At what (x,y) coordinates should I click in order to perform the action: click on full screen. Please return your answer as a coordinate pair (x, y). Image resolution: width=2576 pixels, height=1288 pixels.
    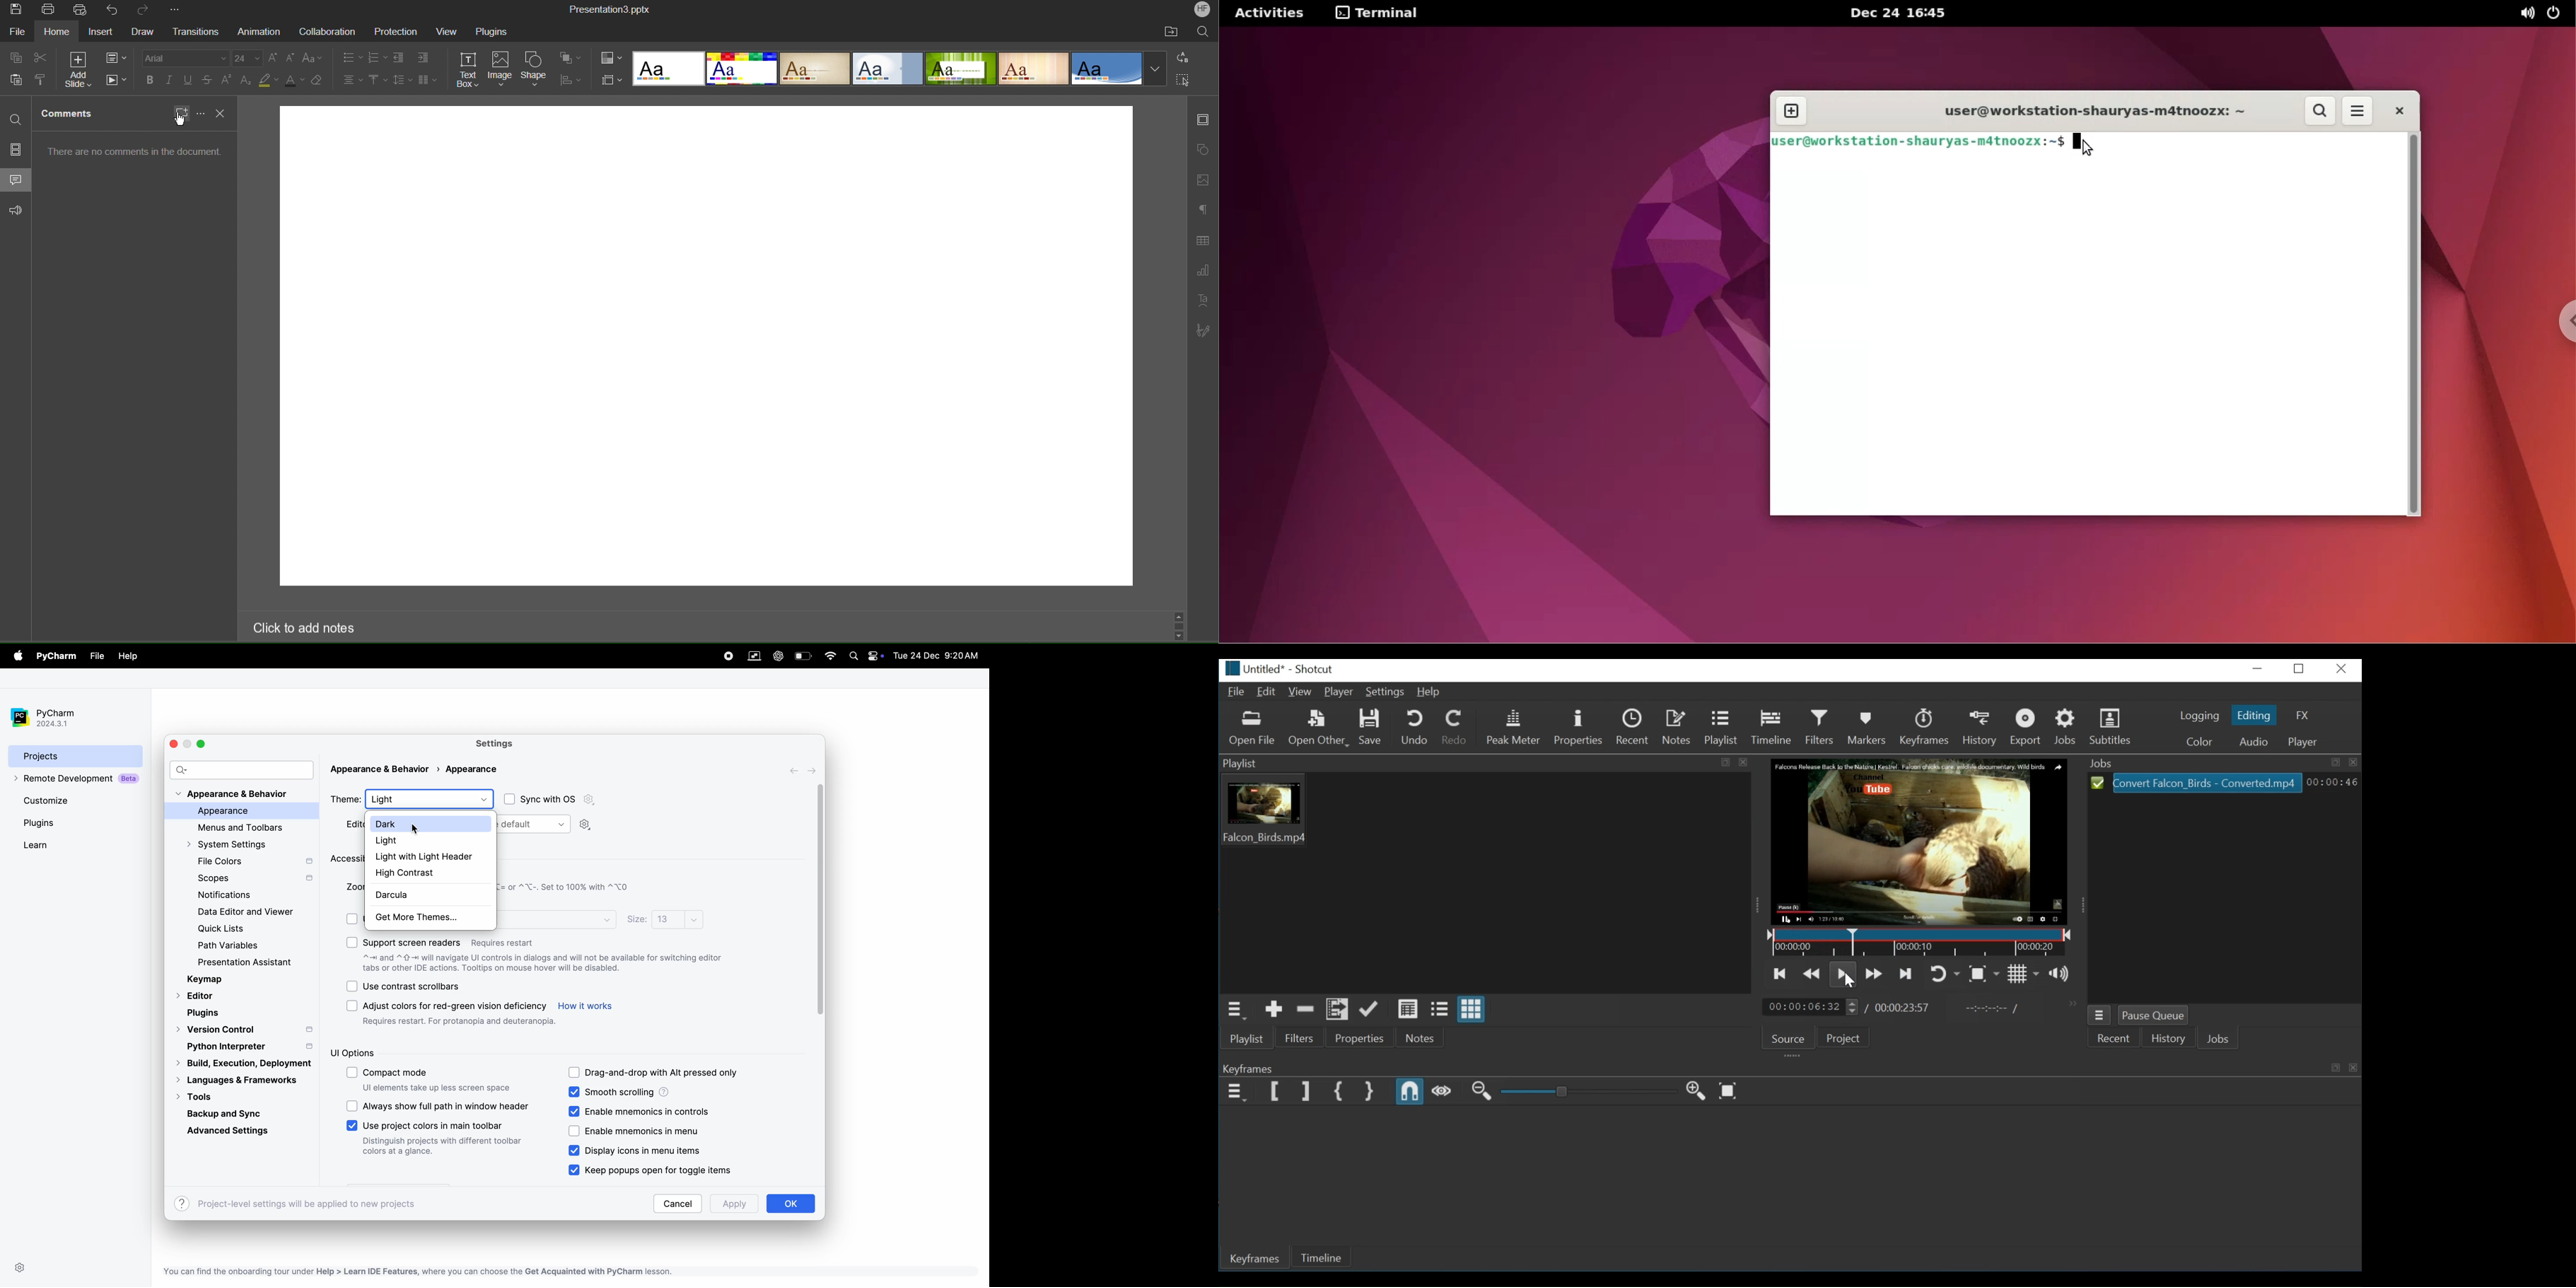
    Looking at the image, I should click on (201, 744).